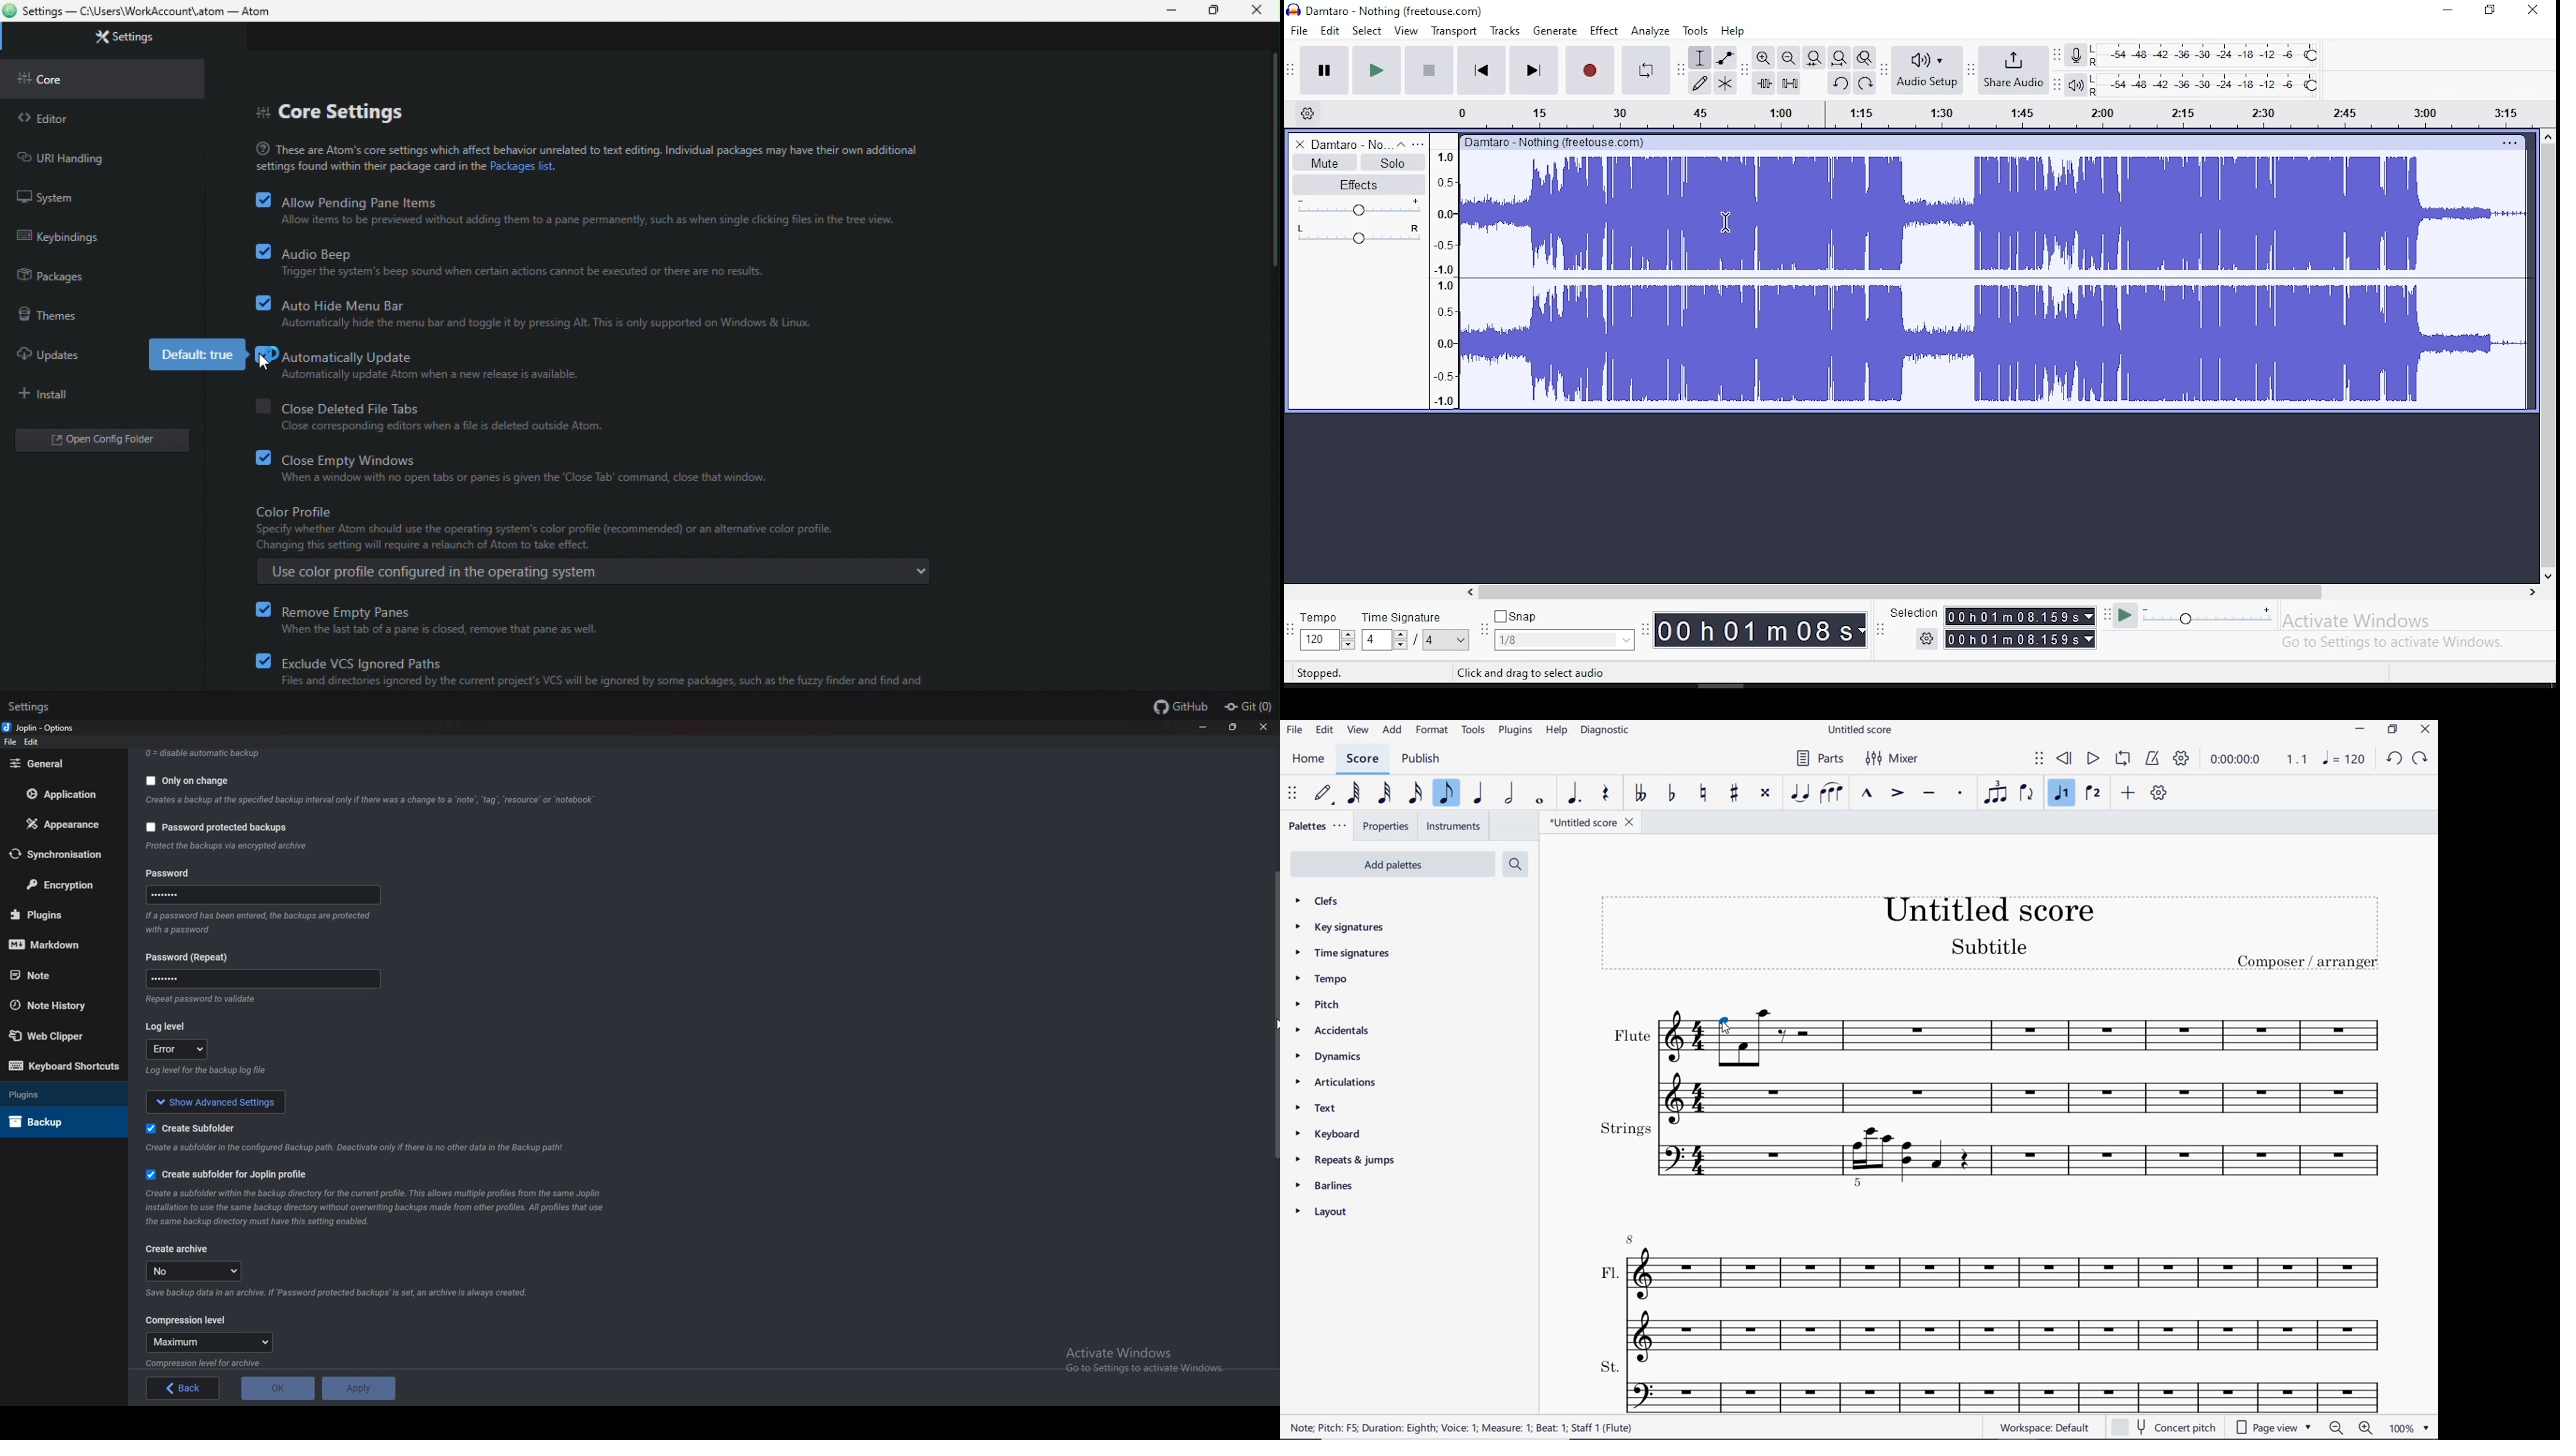 This screenshot has width=2576, height=1456. I want to click on clefs, so click(1319, 902).